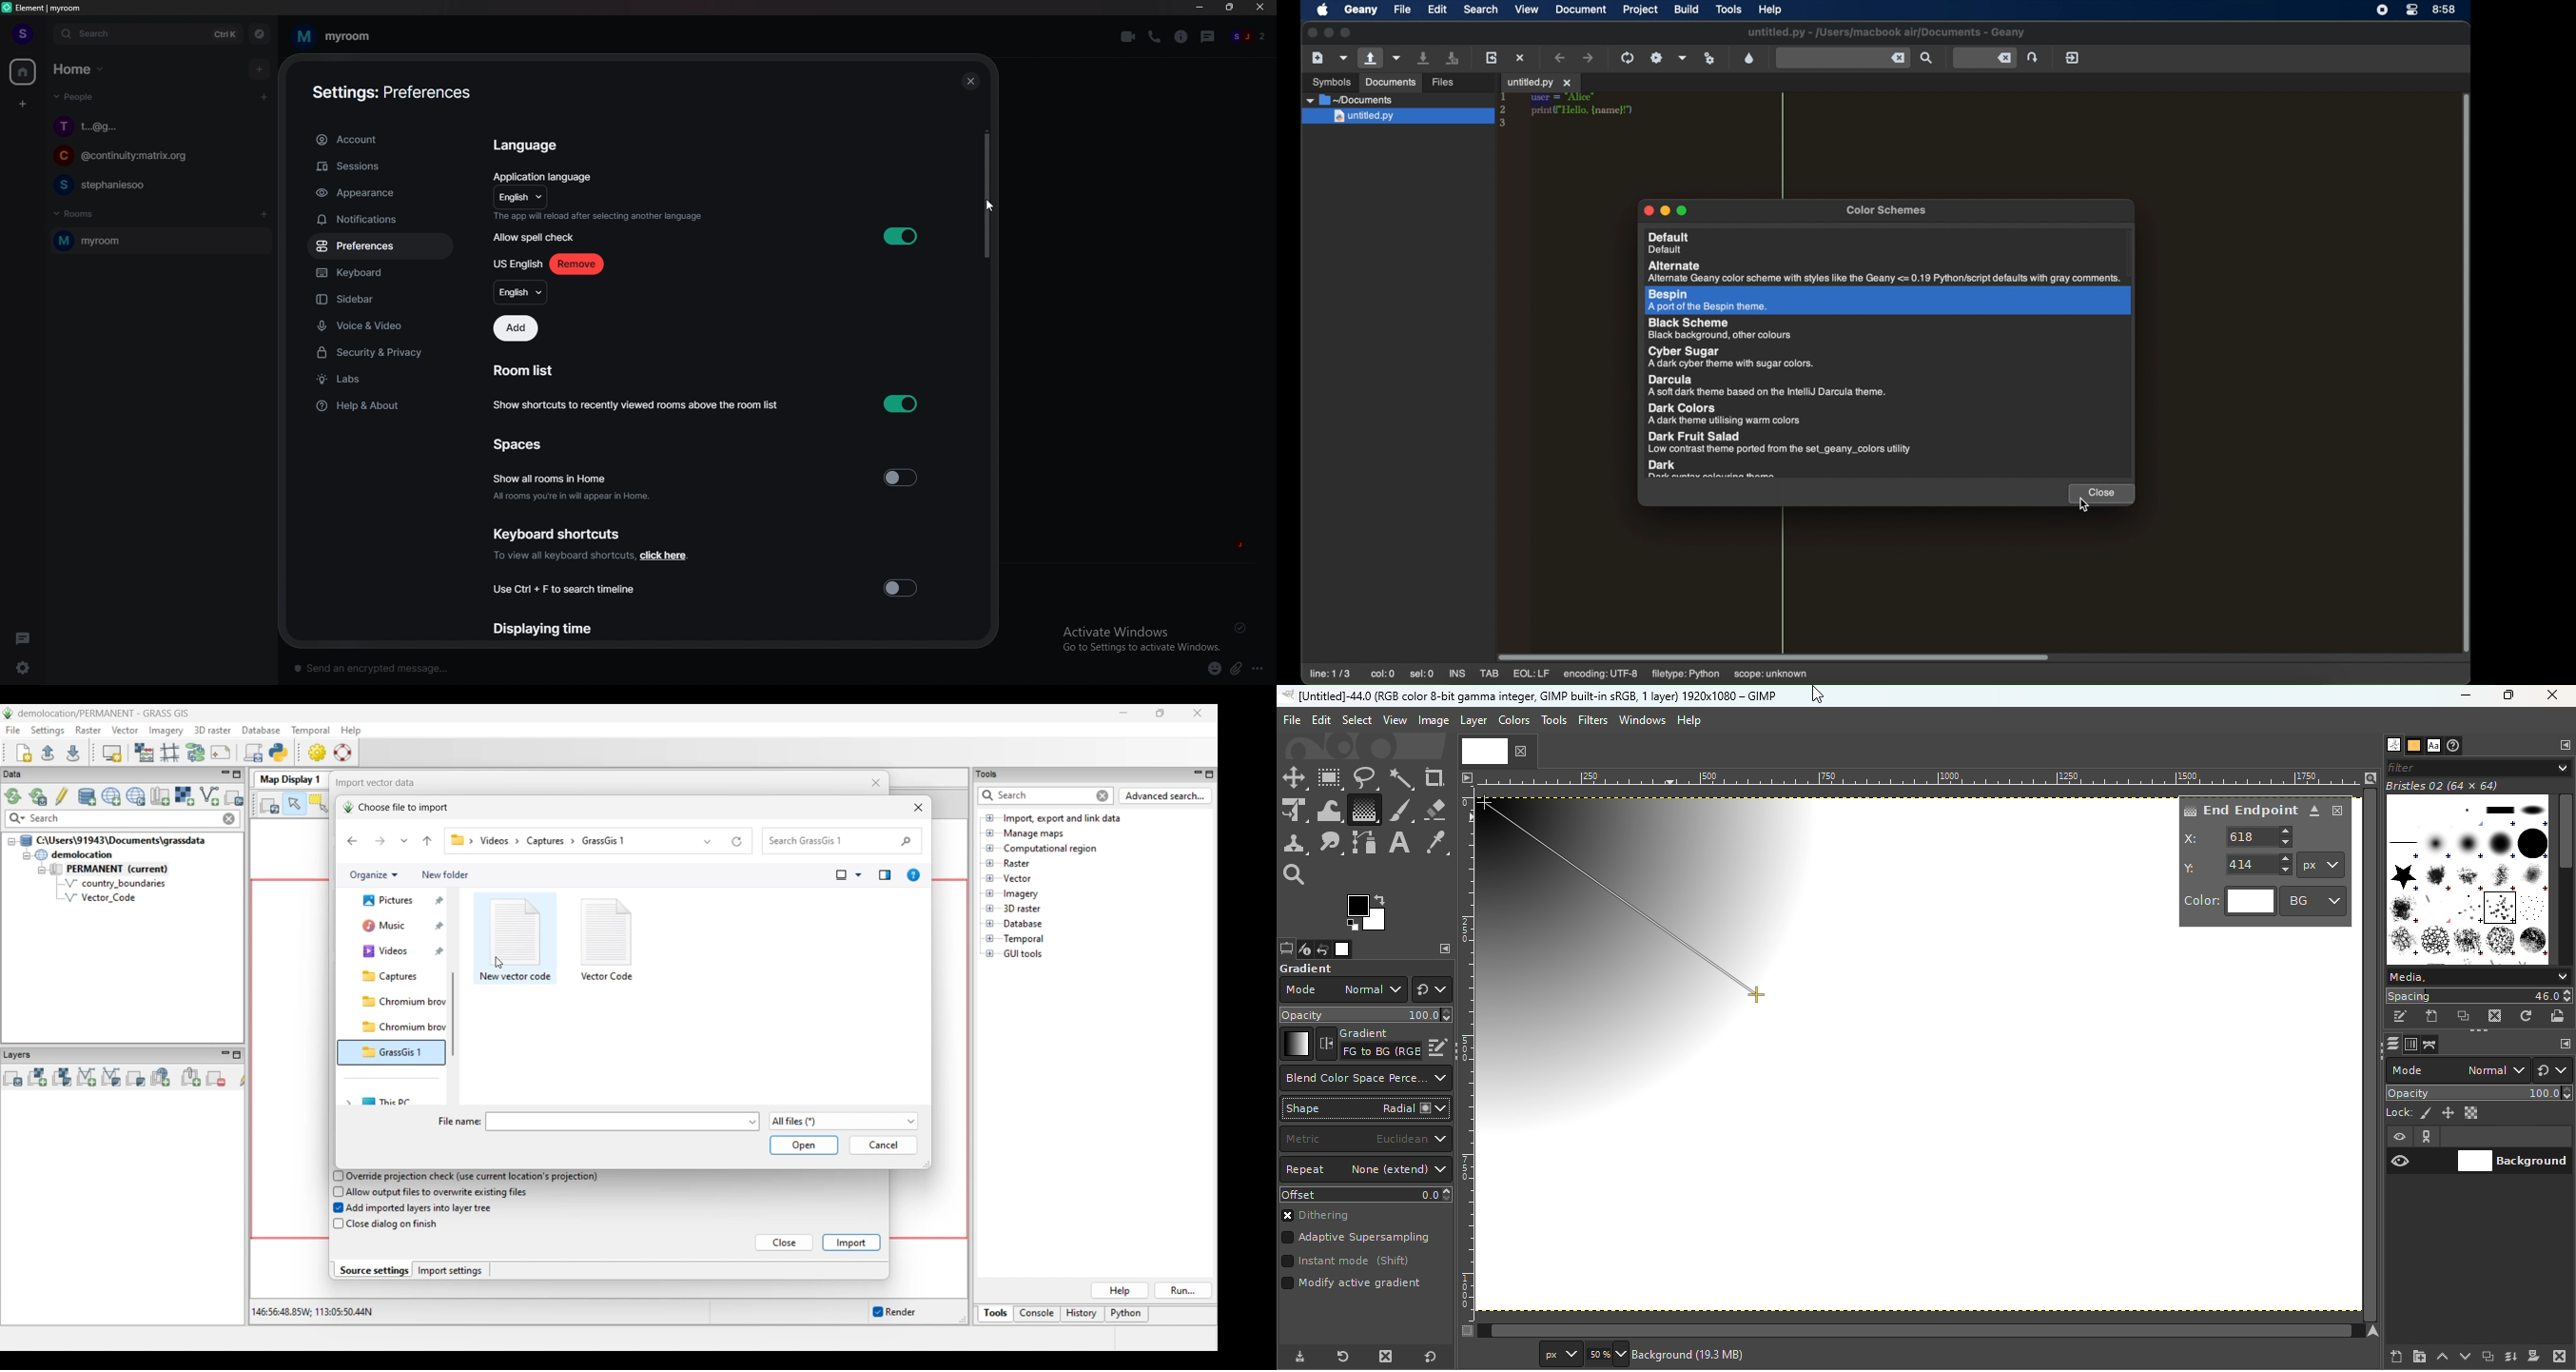  Describe the element at coordinates (1182, 37) in the screenshot. I see `room info` at that location.